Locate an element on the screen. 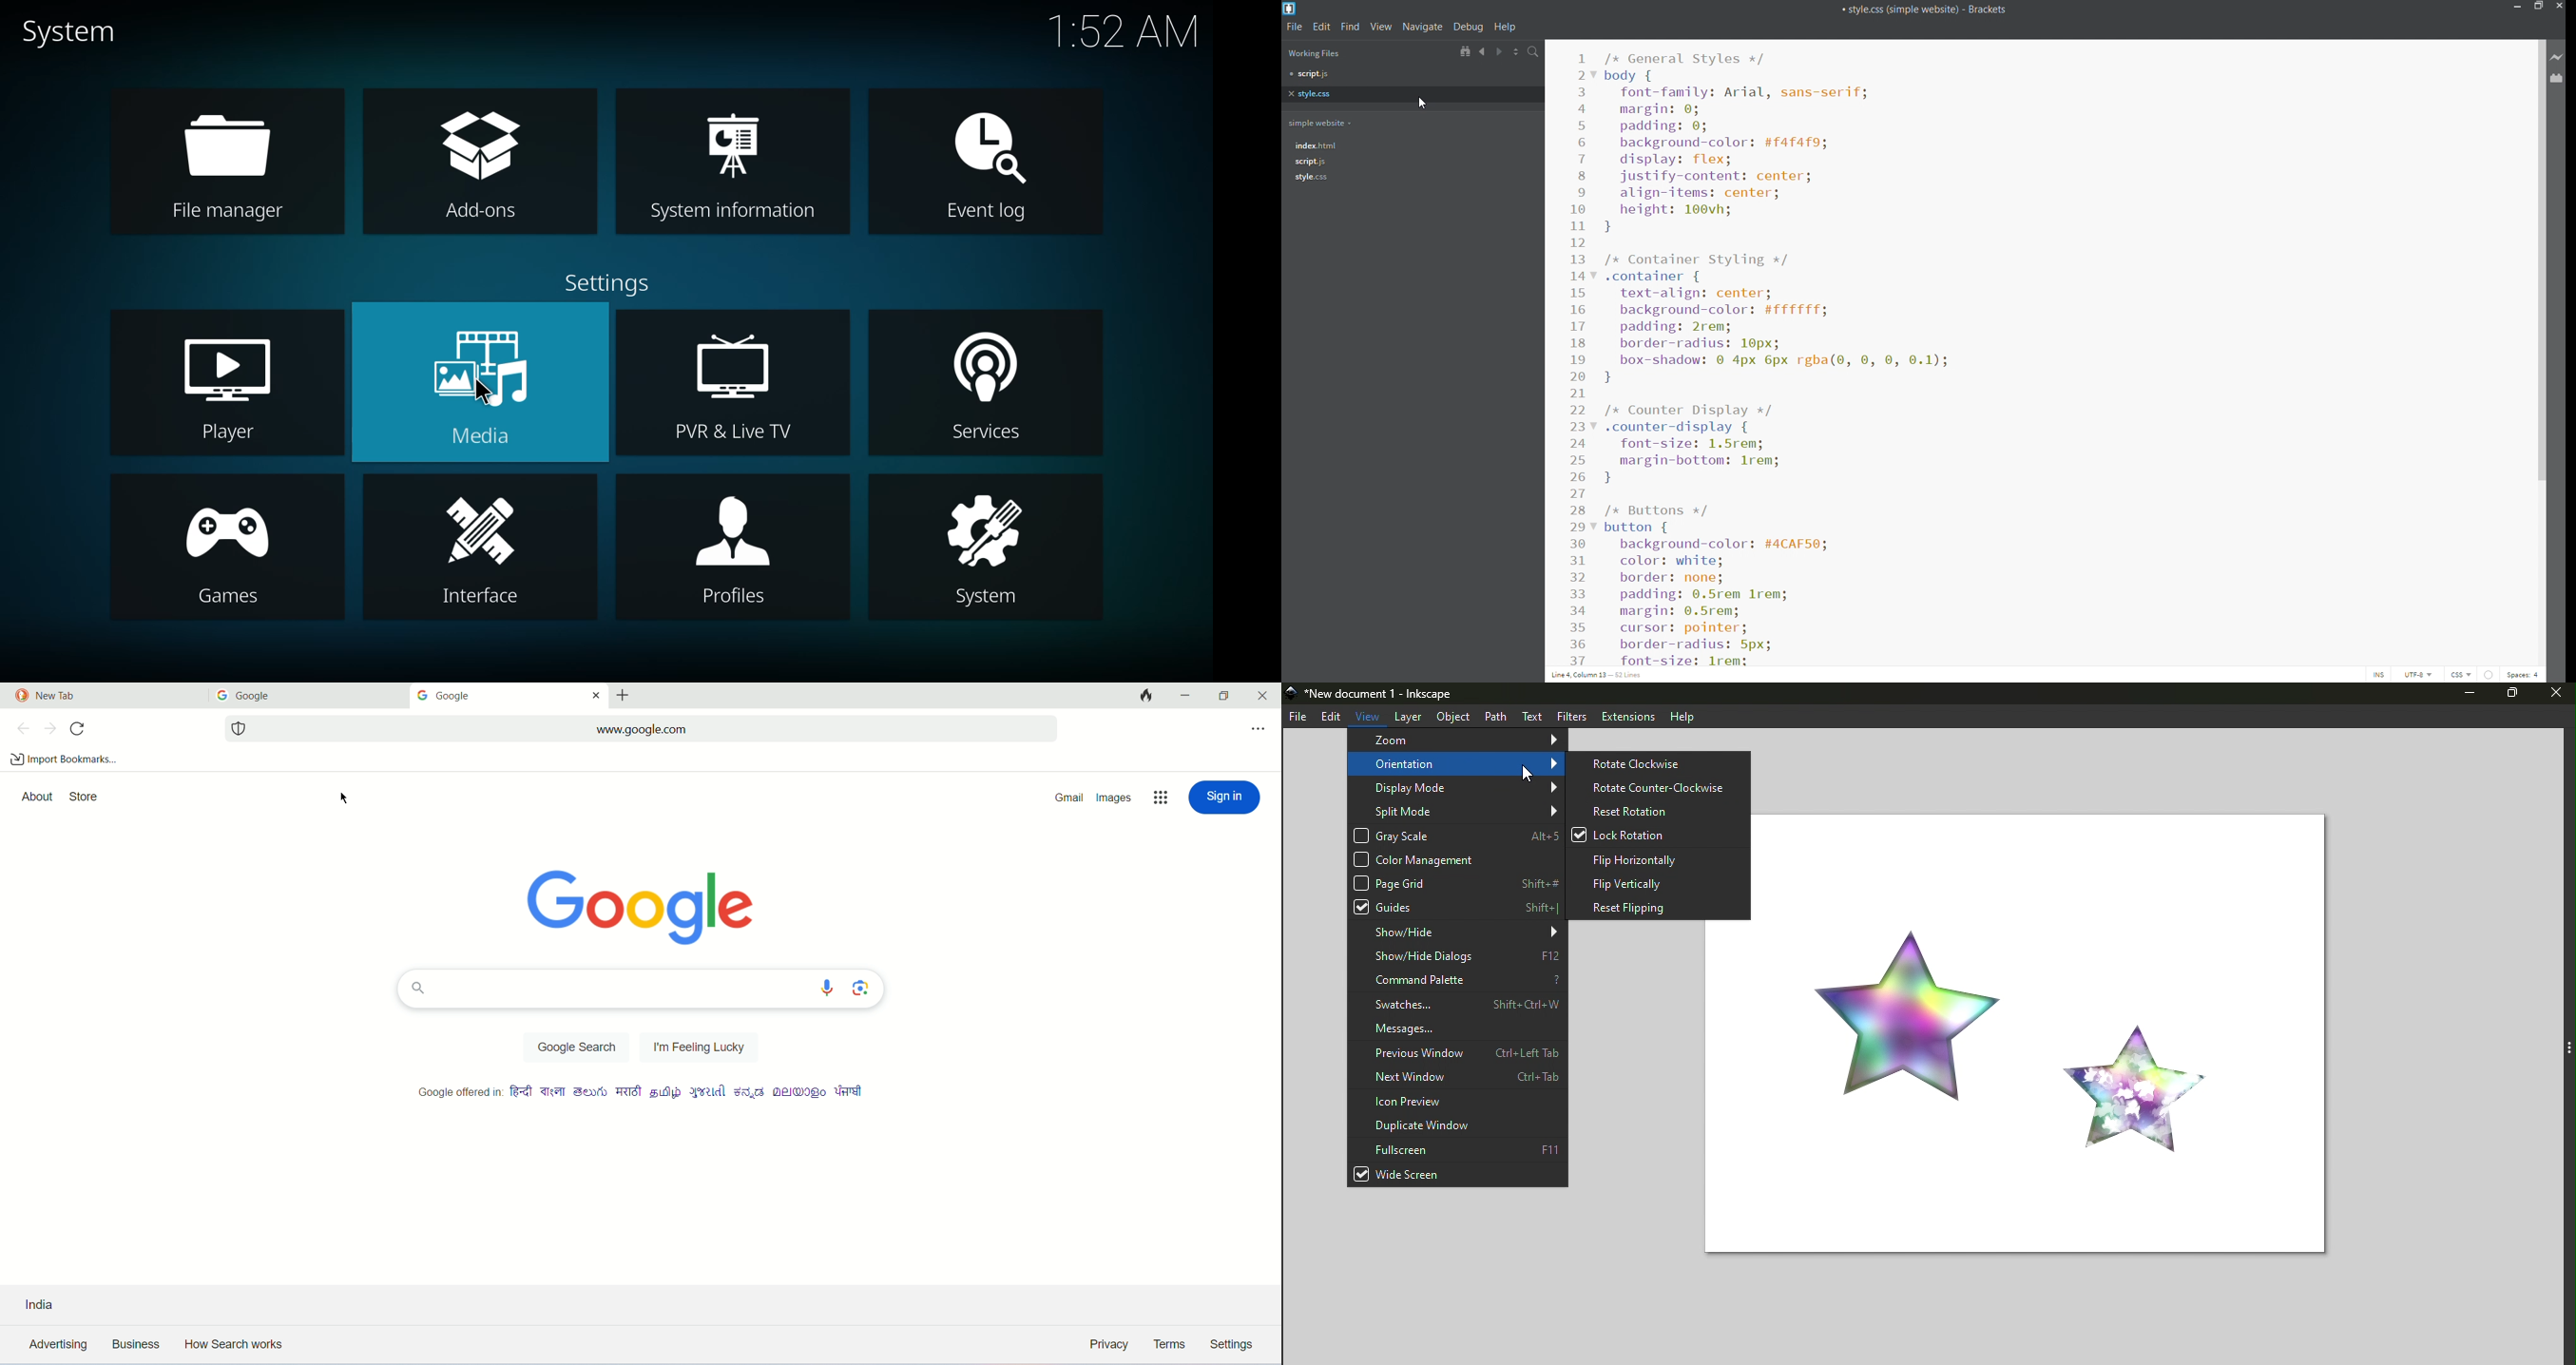 The height and width of the screenshot is (1372, 2576). View is located at coordinates (1369, 714).